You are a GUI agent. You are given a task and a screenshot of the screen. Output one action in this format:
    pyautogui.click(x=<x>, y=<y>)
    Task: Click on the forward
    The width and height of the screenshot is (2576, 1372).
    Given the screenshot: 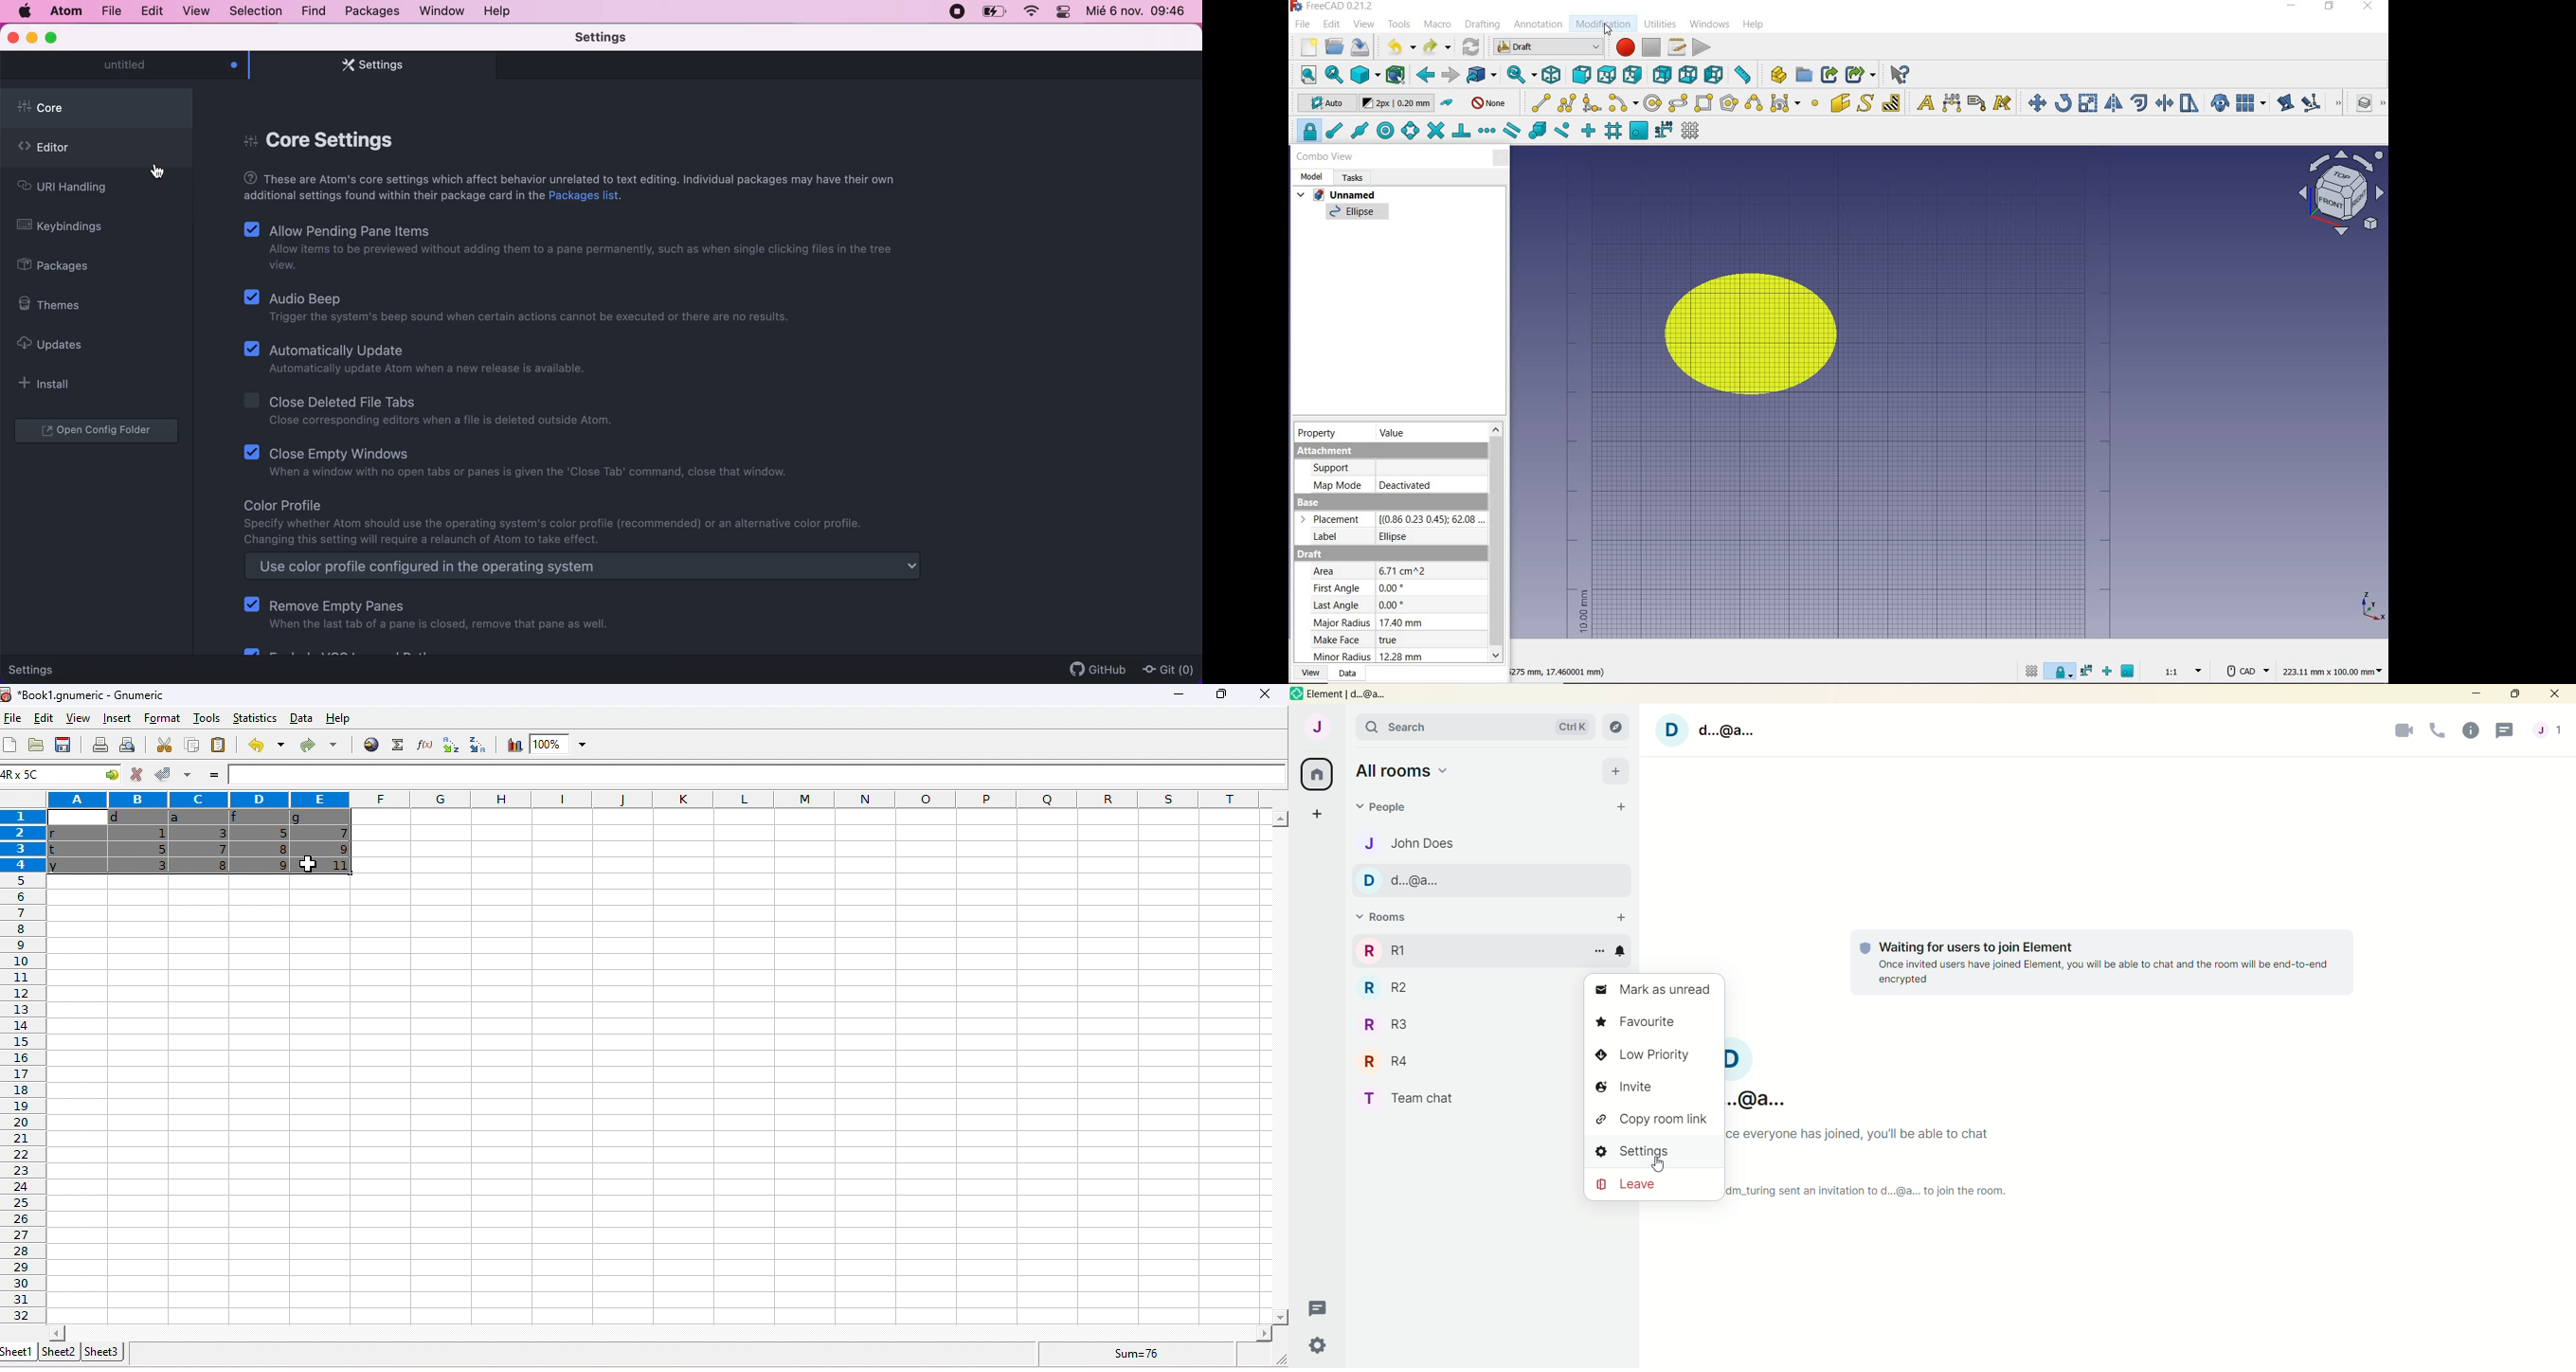 What is the action you would take?
    pyautogui.click(x=1450, y=74)
    